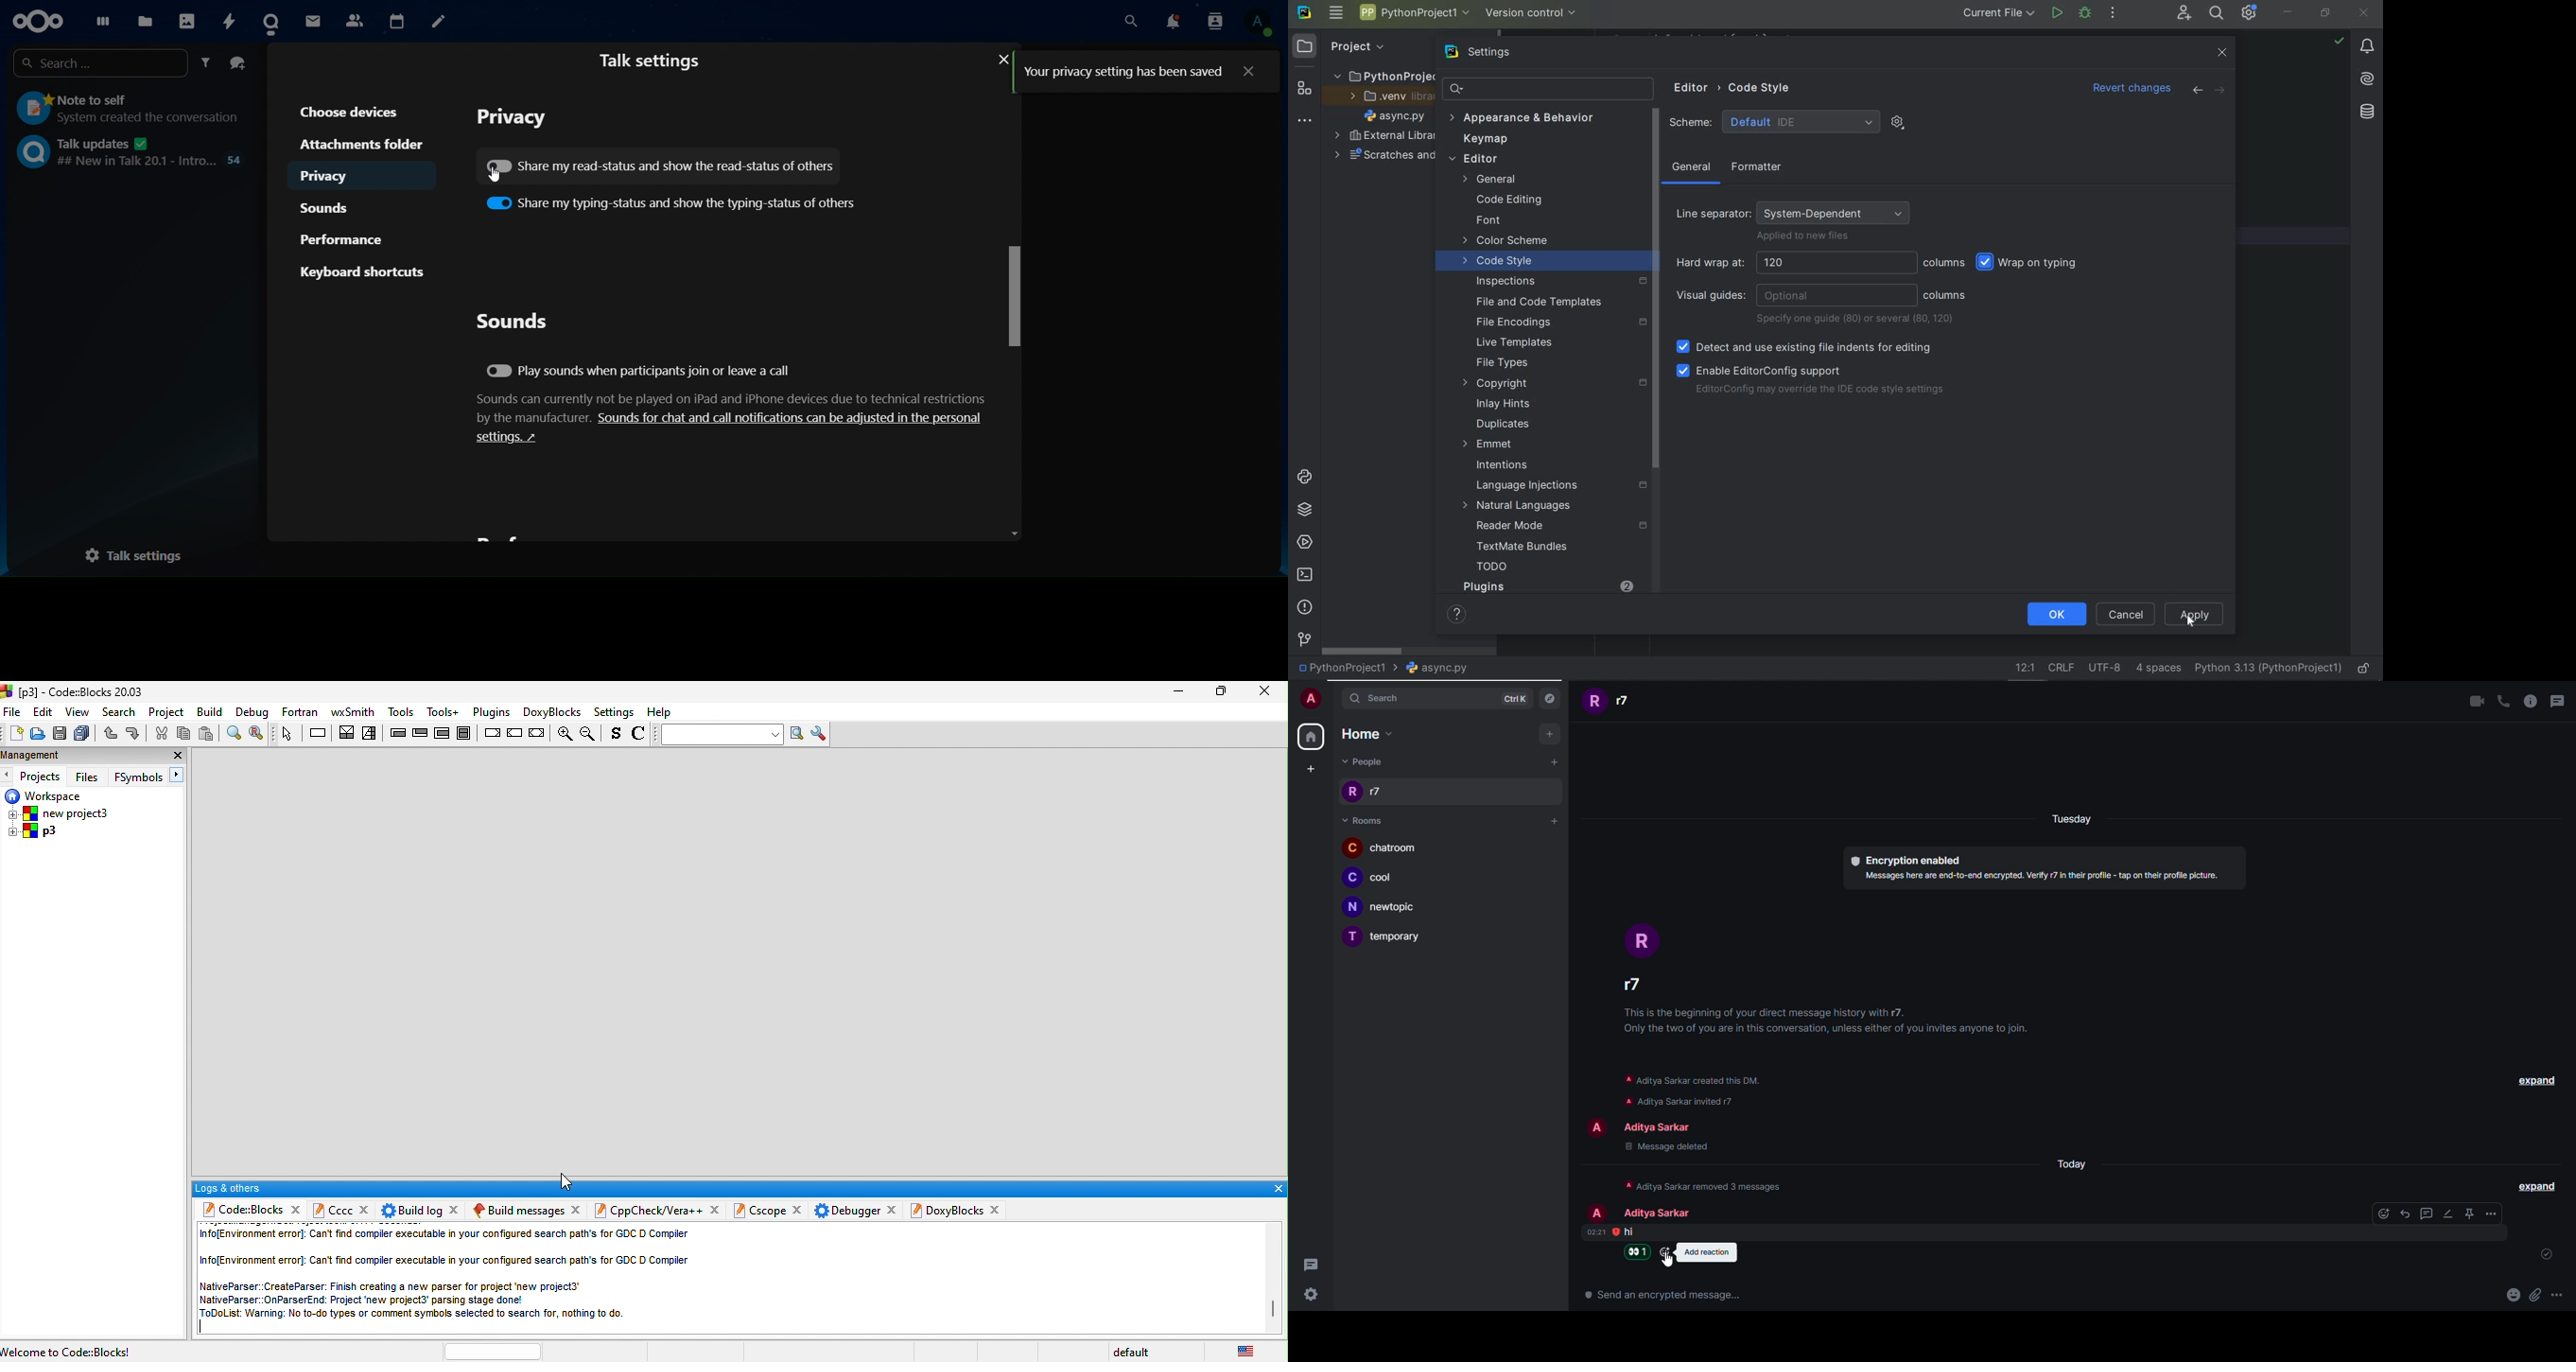 Image resolution: width=2576 pixels, height=1372 pixels. What do you see at coordinates (101, 21) in the screenshot?
I see `dashboard` at bounding box center [101, 21].